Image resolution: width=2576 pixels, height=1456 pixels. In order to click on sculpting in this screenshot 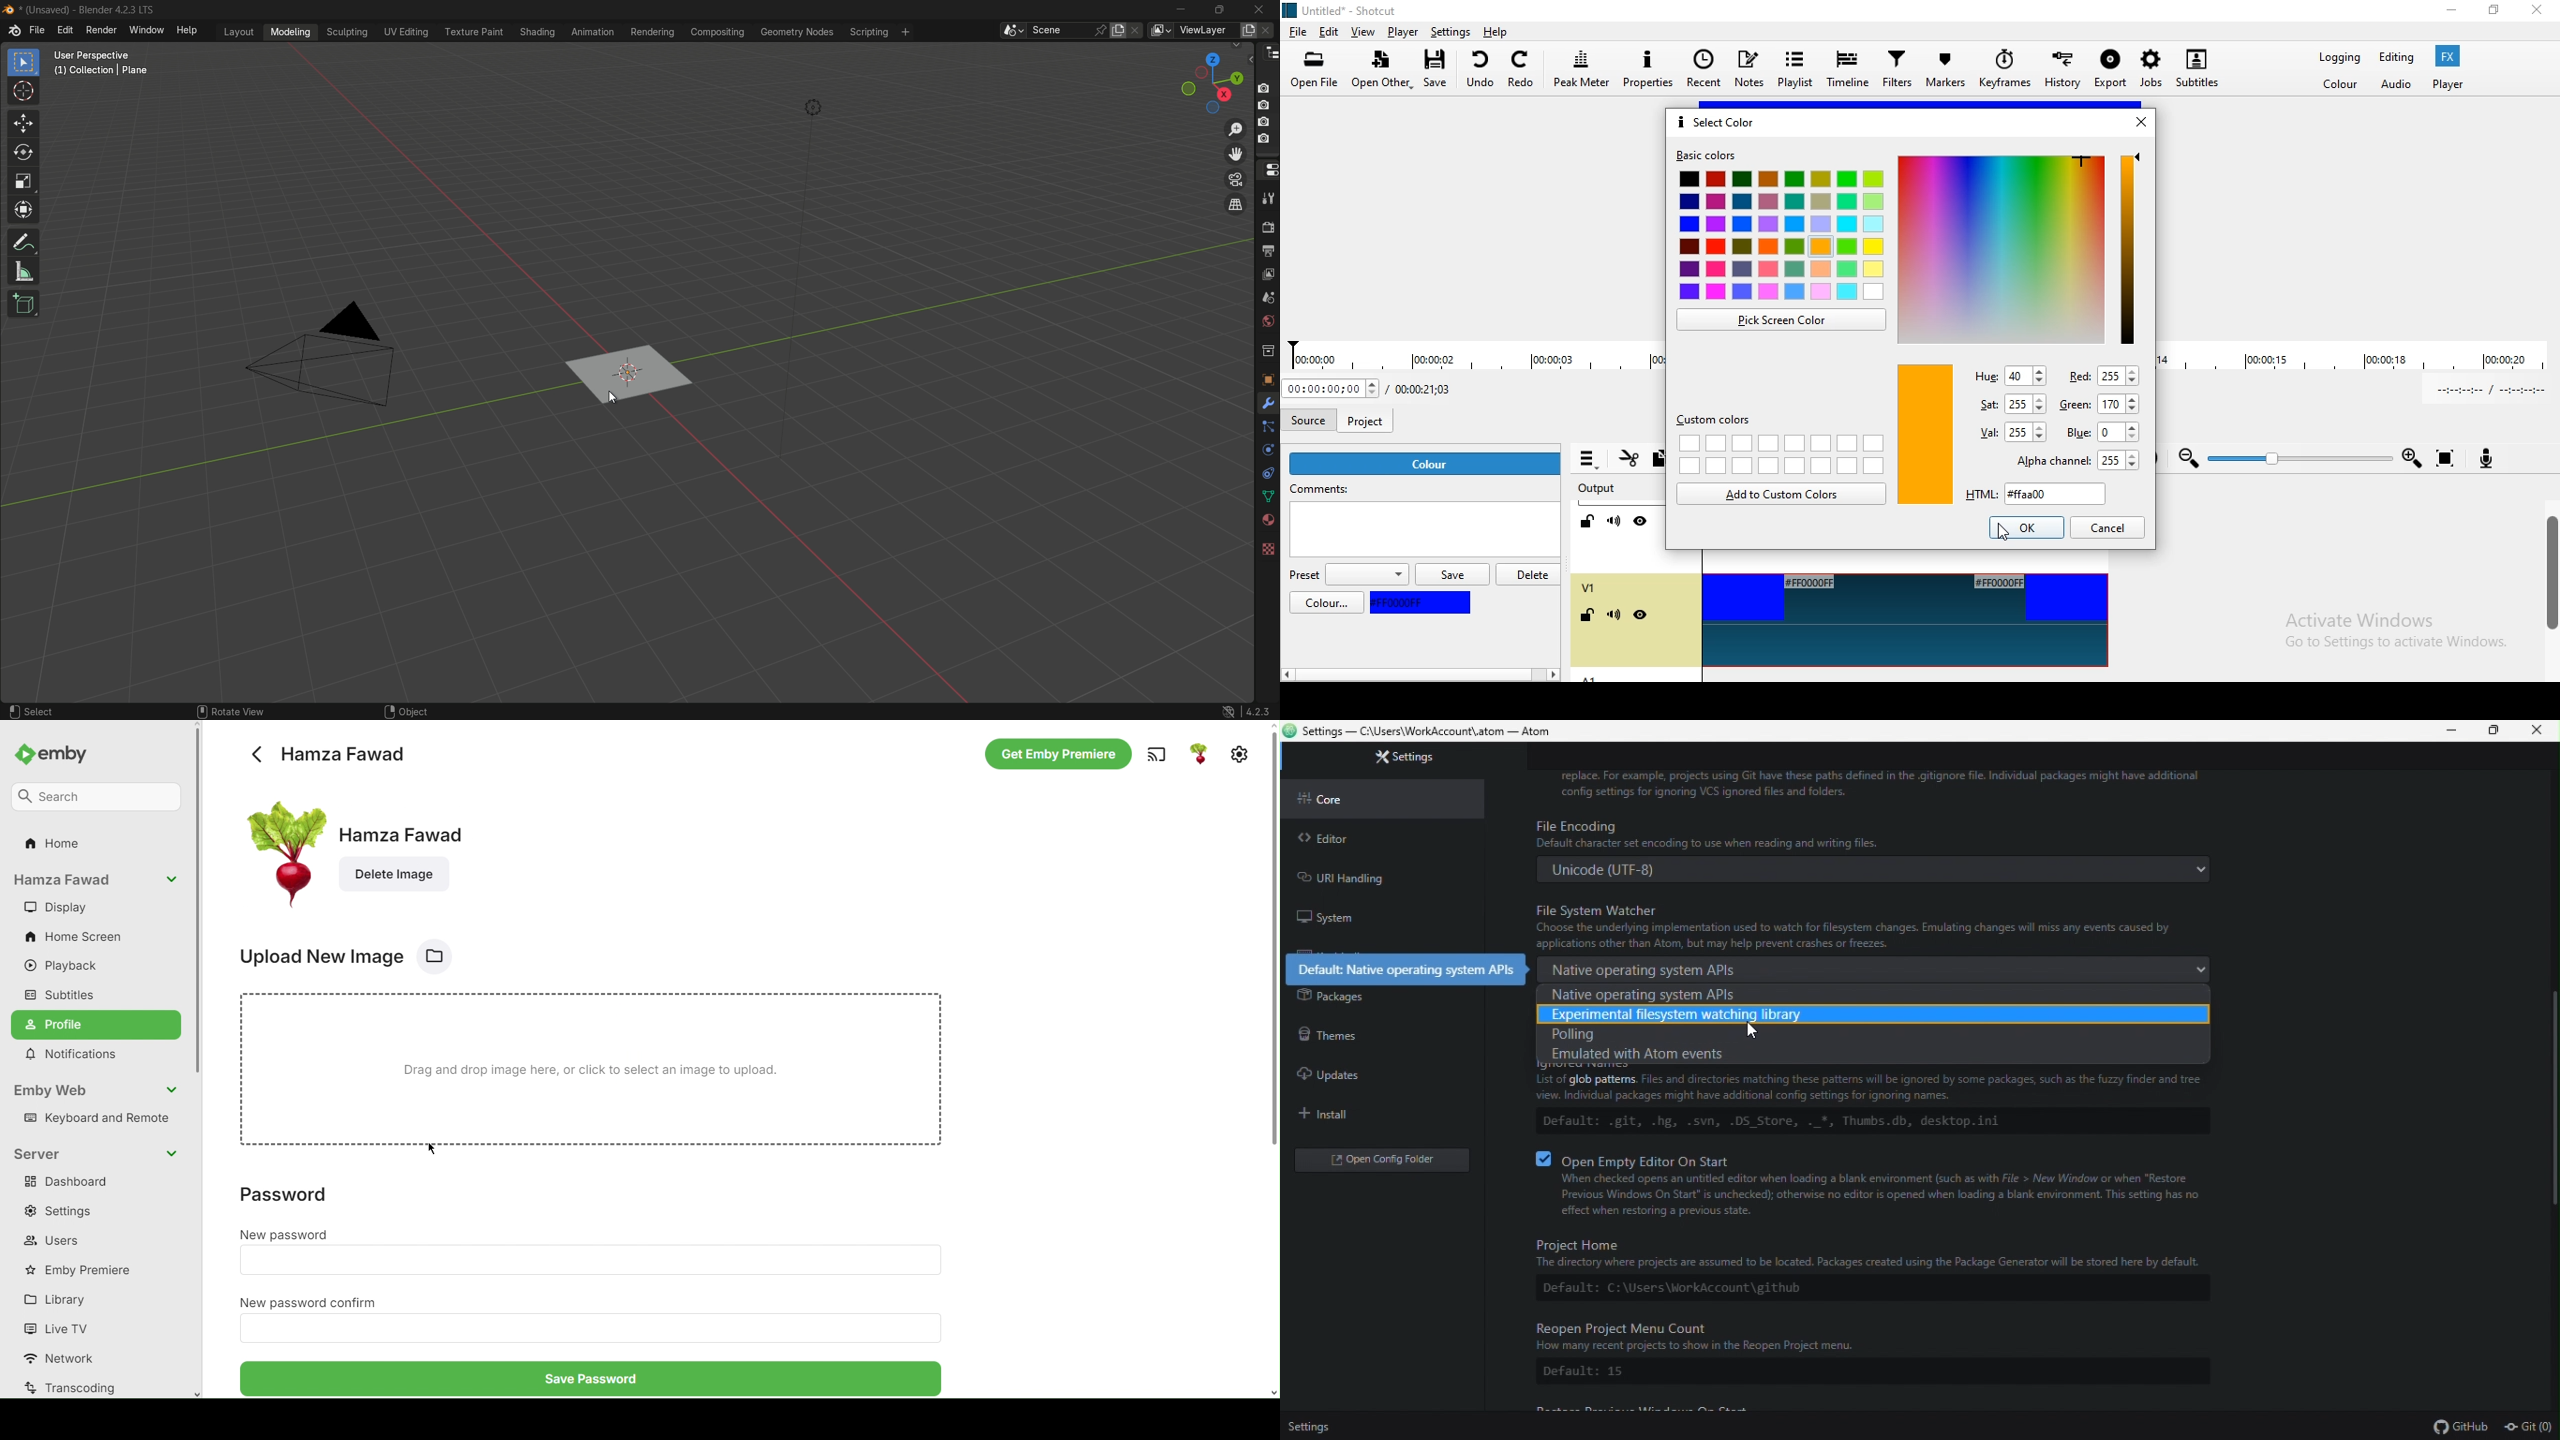, I will do `click(347, 33)`.